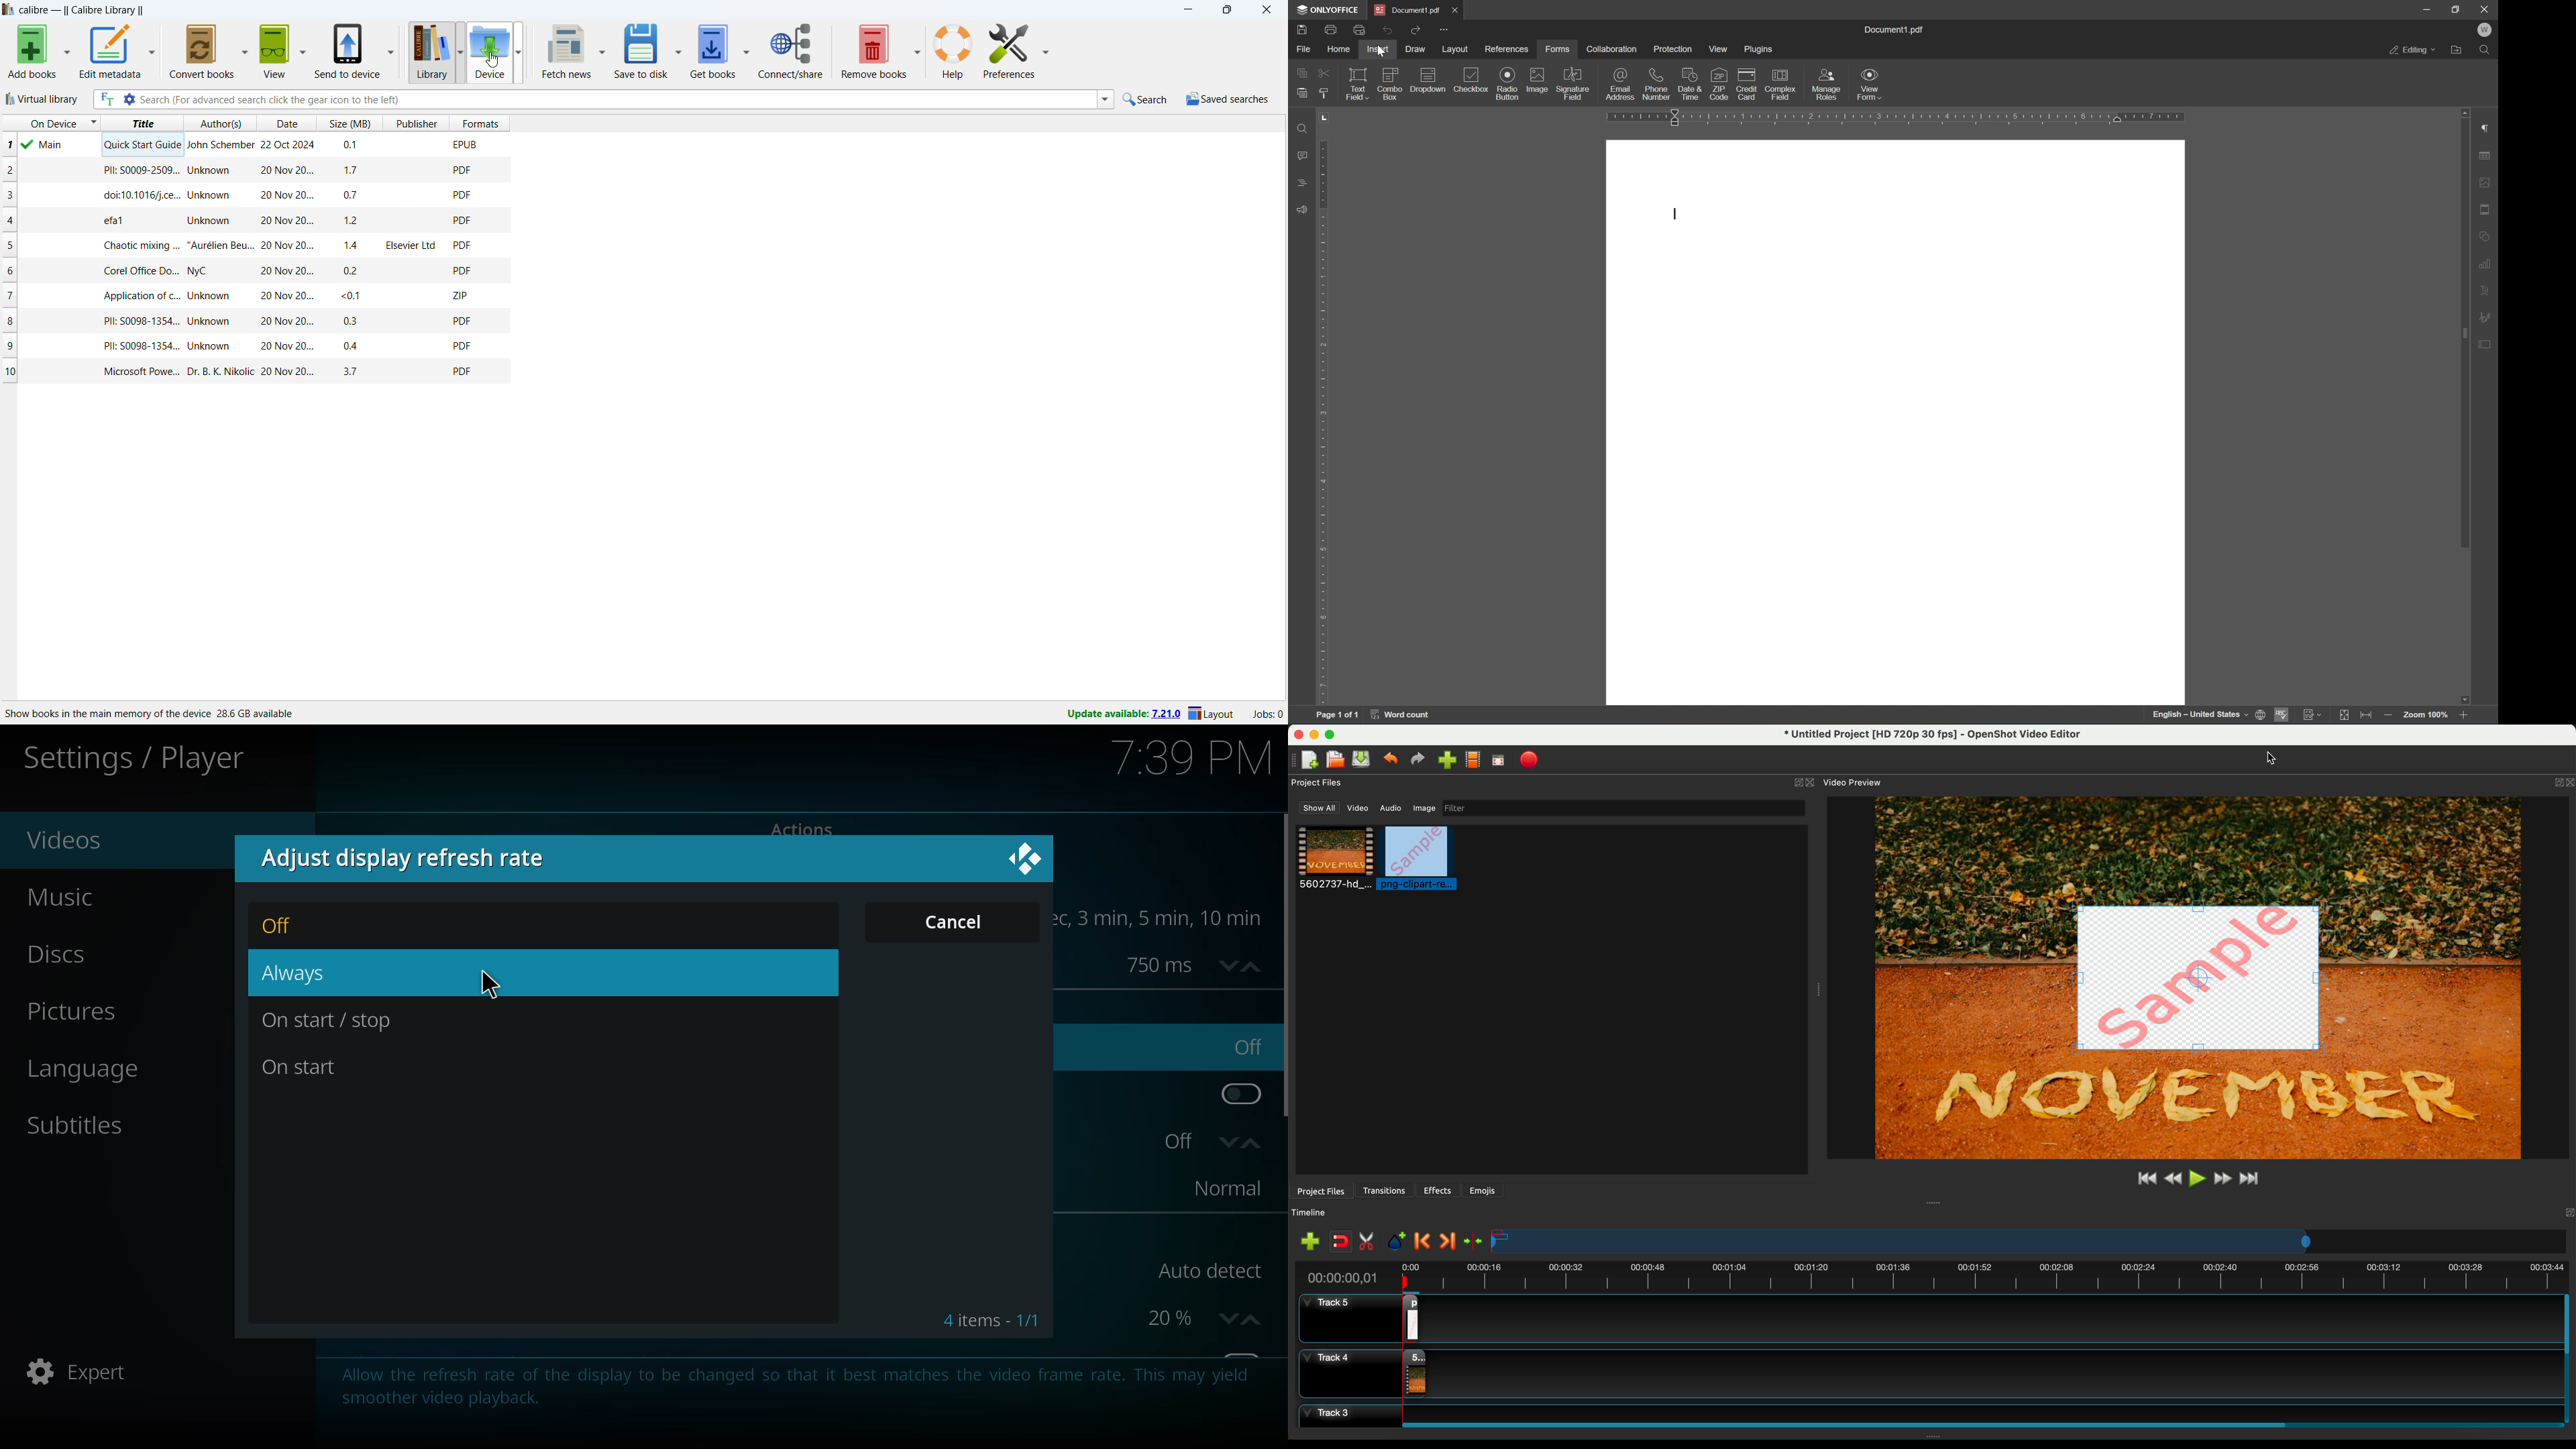 This screenshot has height=1456, width=2576. I want to click on video preview, so click(1851, 782).